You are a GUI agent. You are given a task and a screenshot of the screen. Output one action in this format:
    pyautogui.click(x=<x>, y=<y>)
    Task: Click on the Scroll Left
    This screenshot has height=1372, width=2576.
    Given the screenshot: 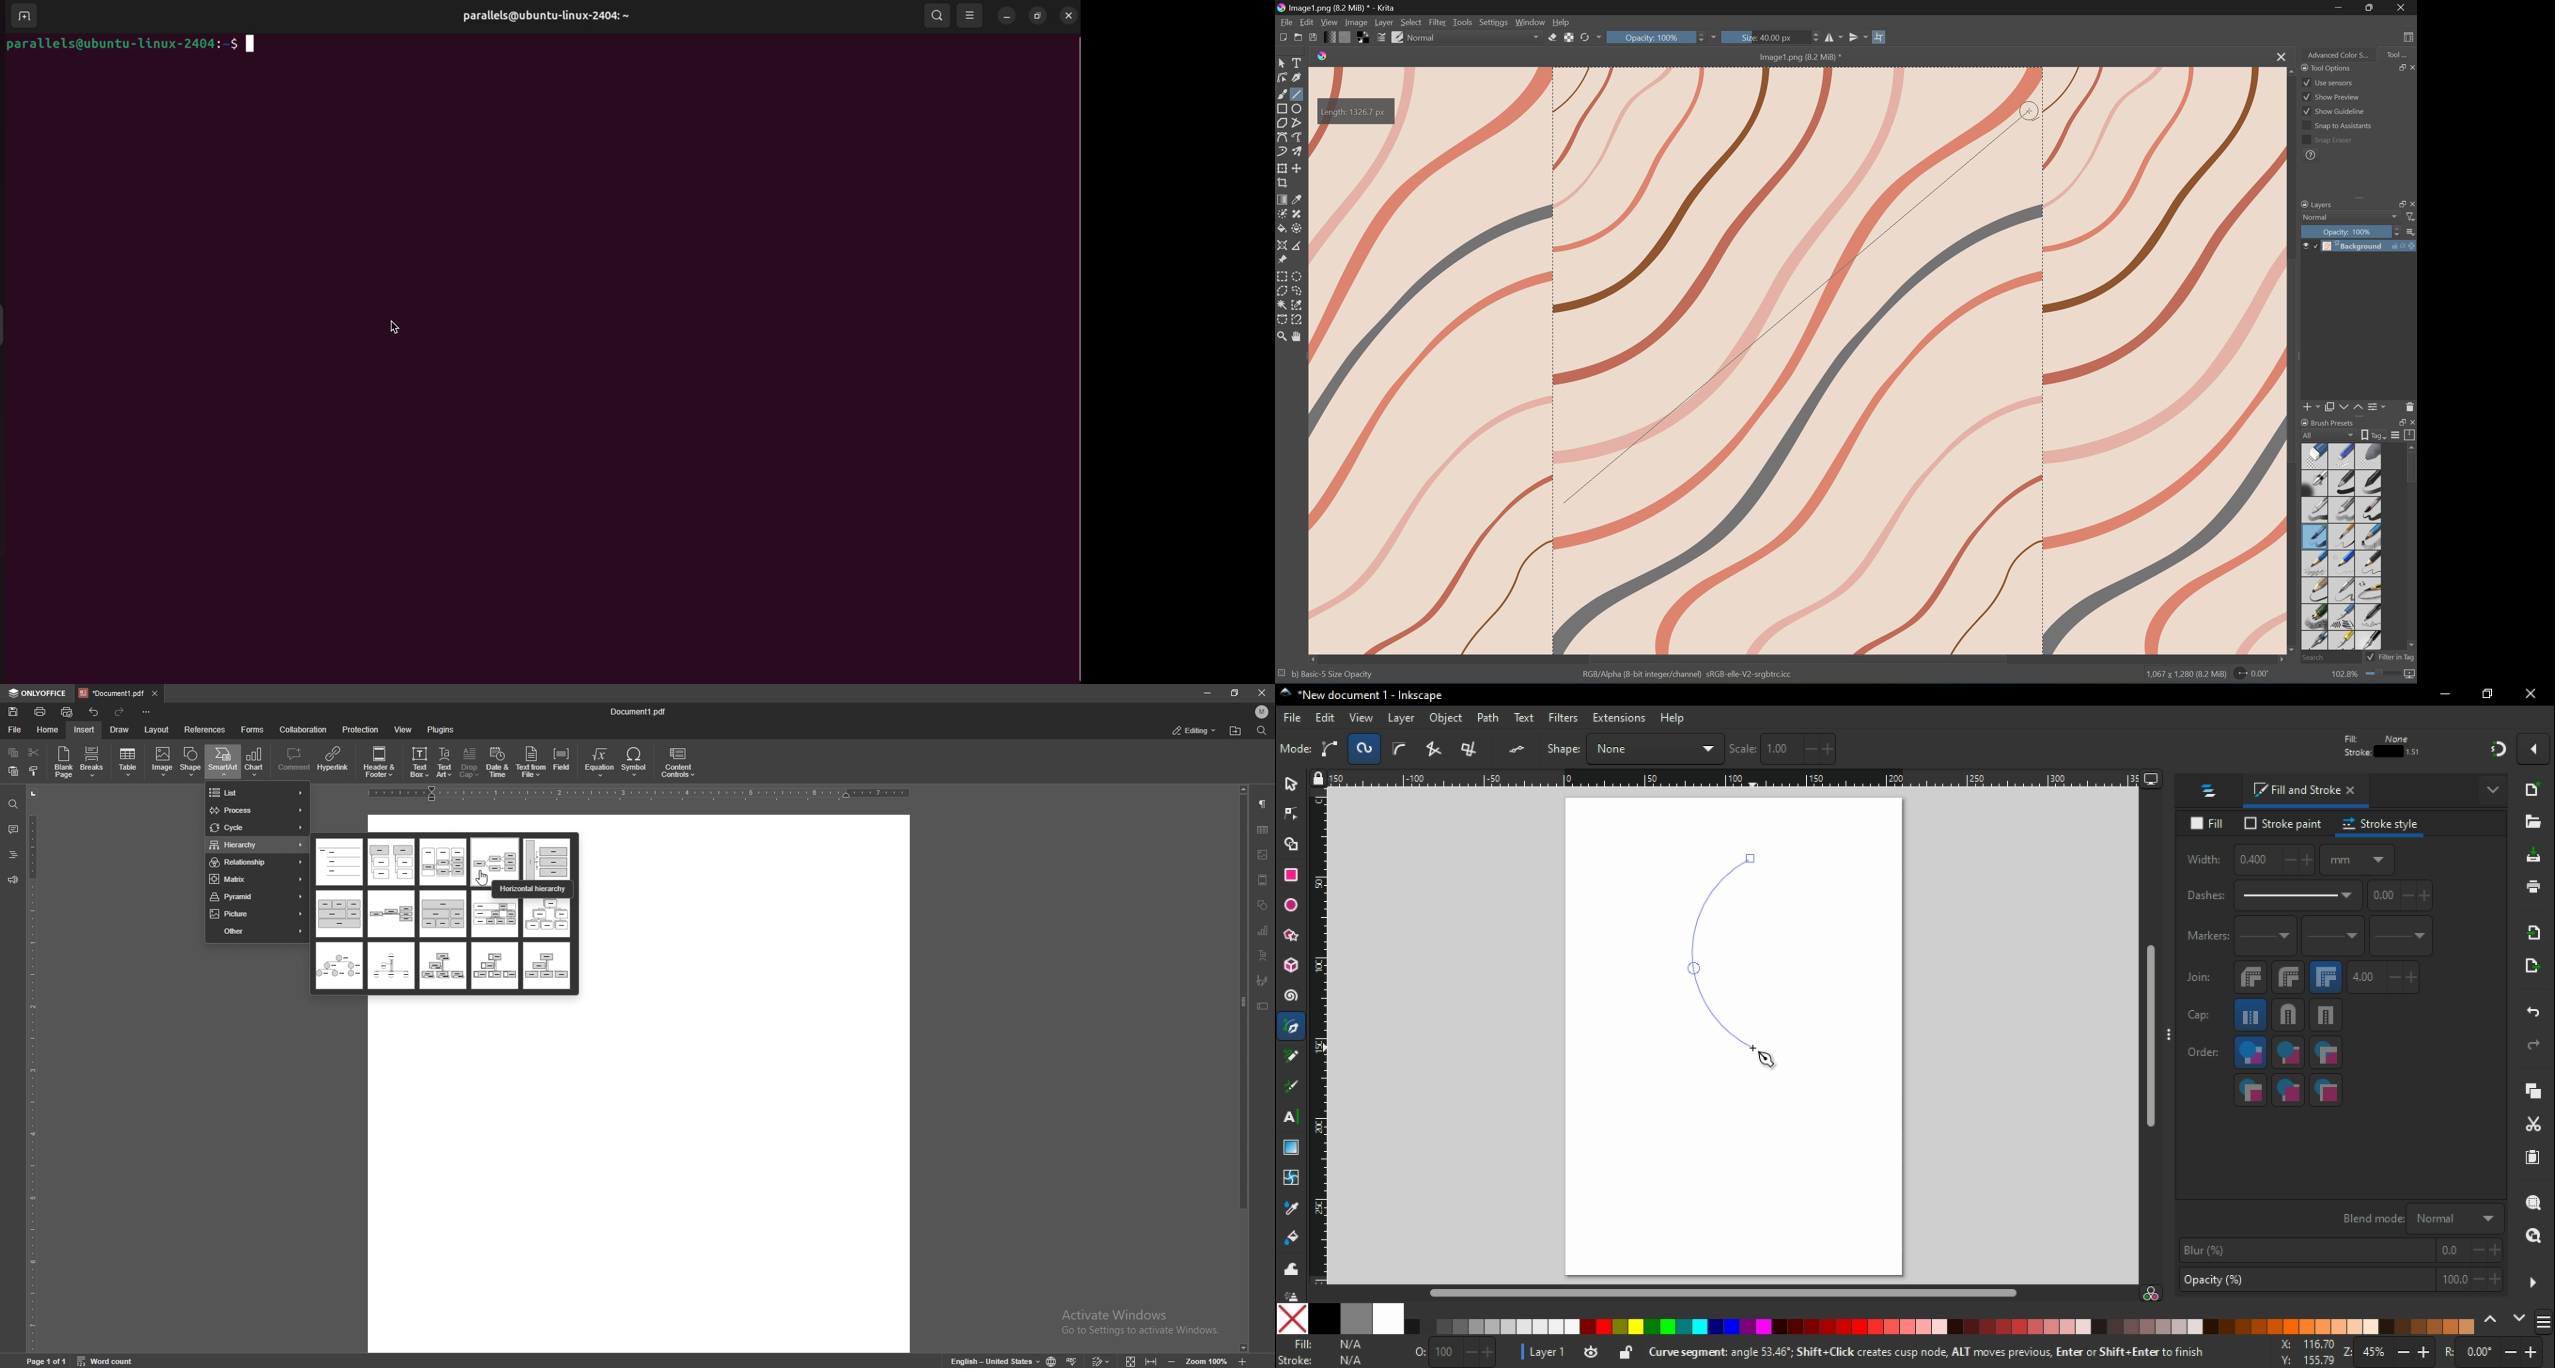 What is the action you would take?
    pyautogui.click(x=2306, y=191)
    